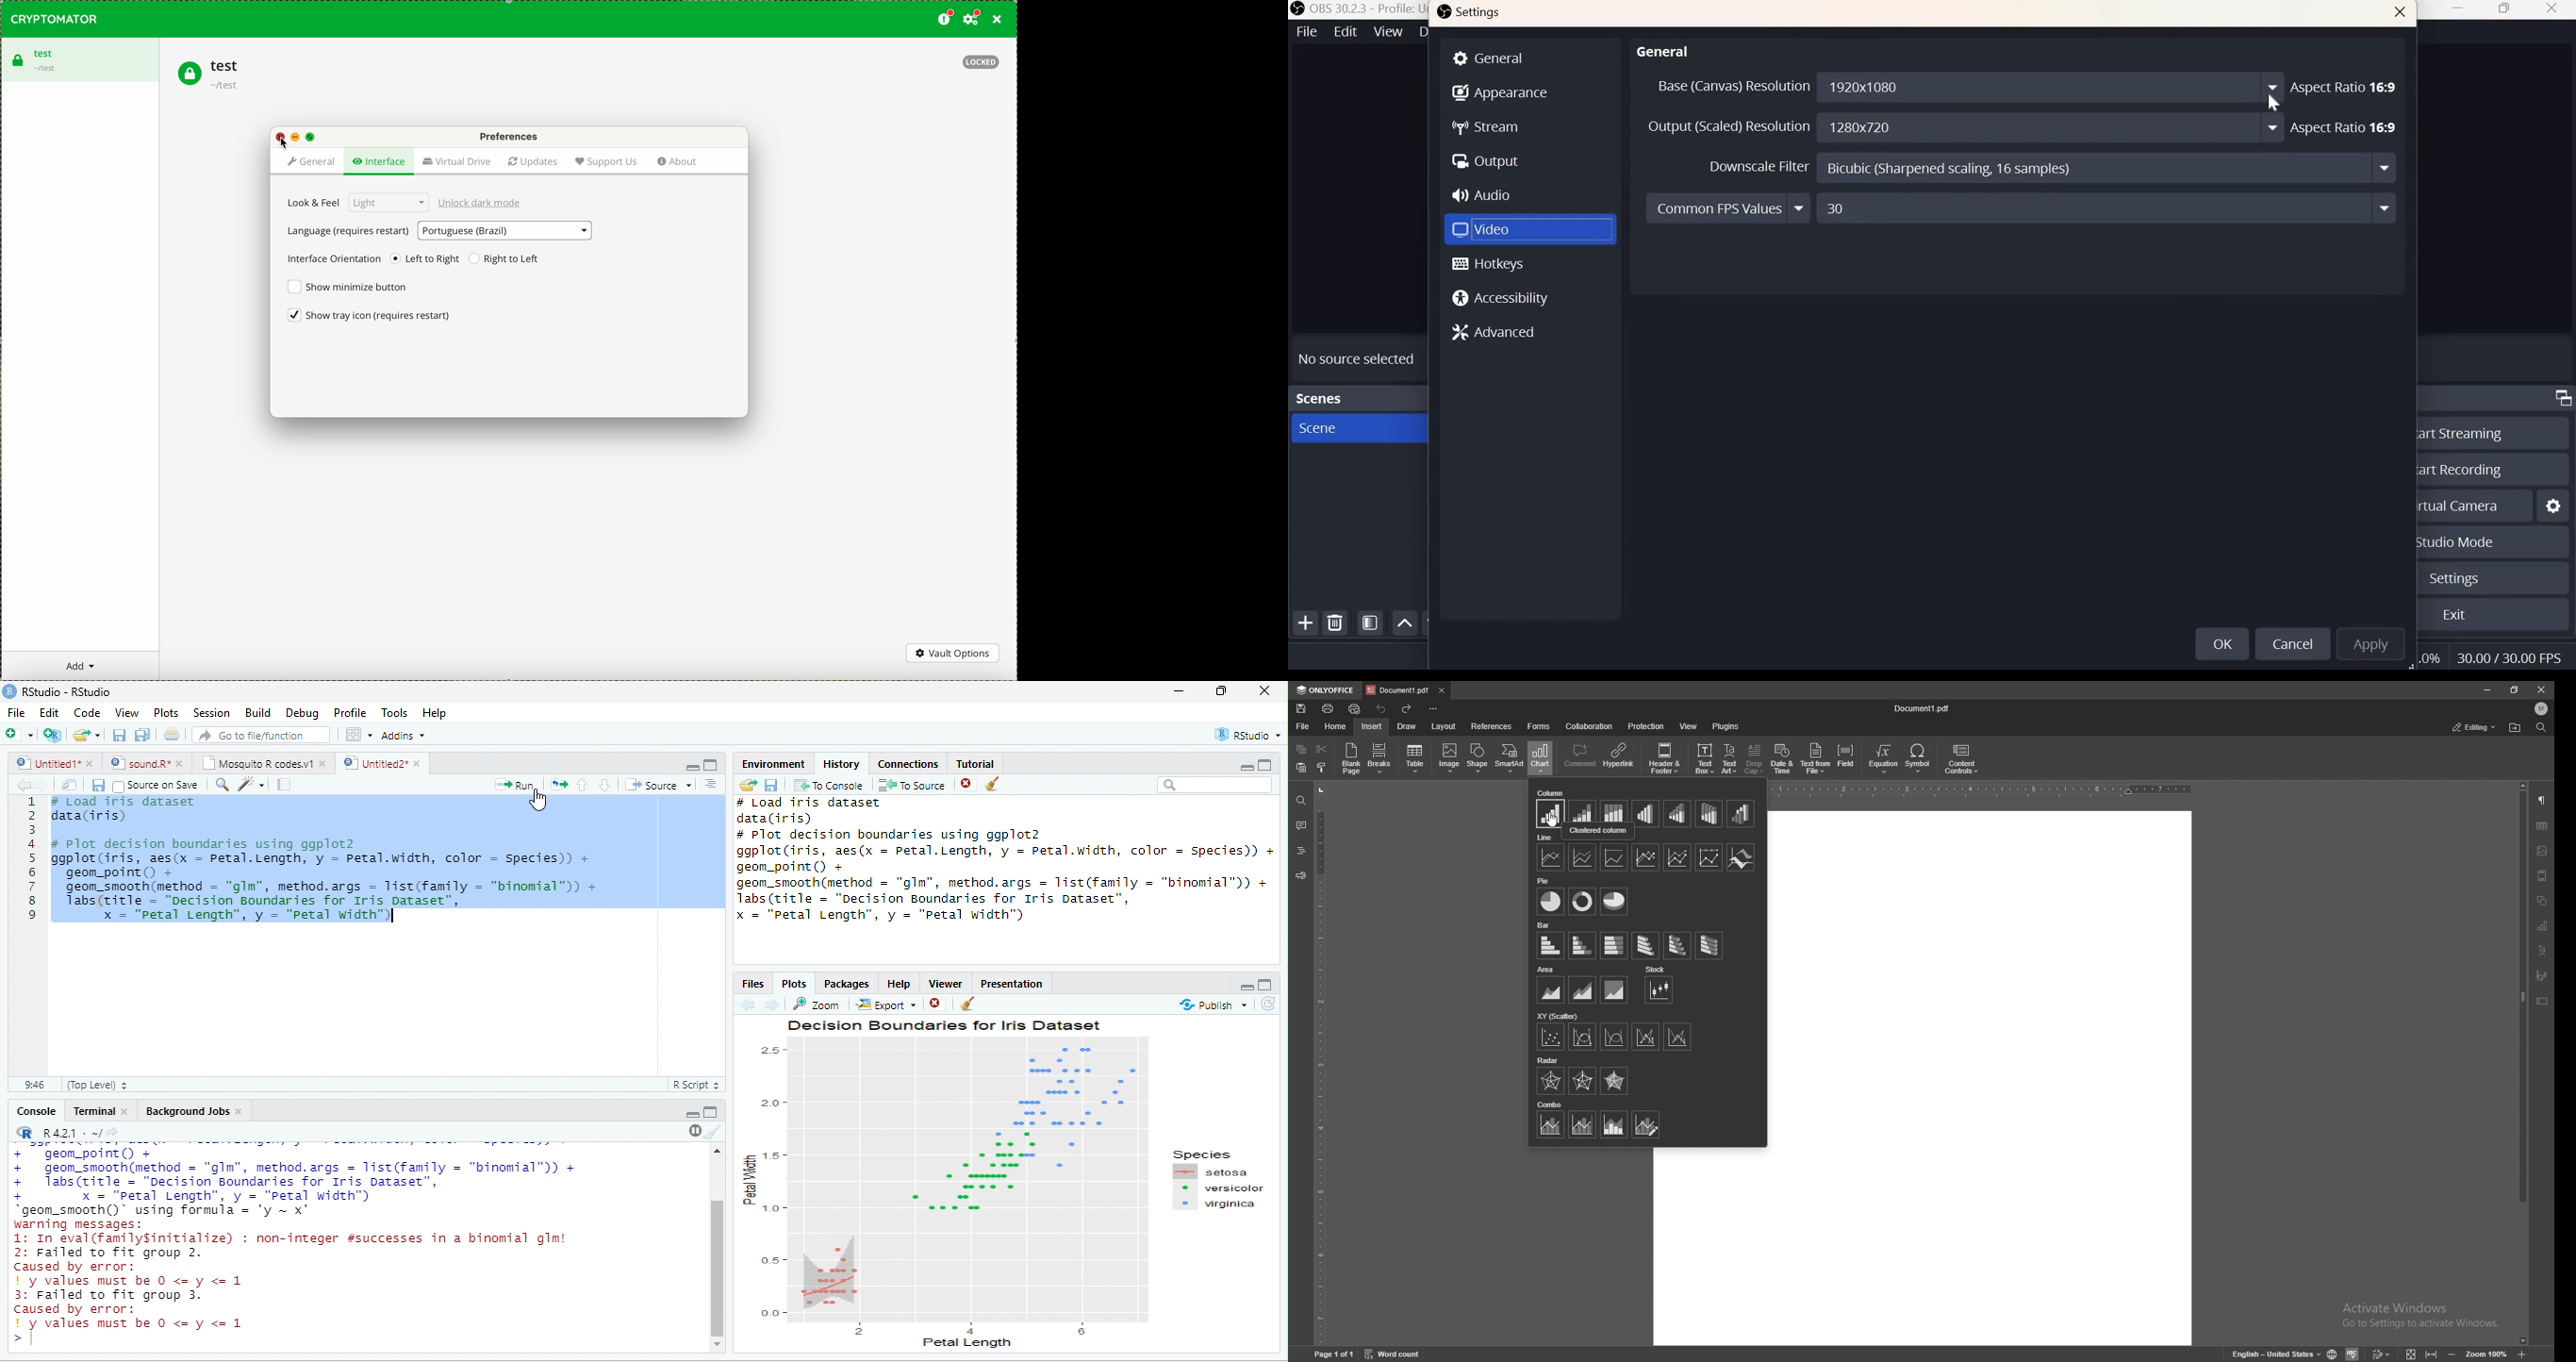 The image size is (2576, 1372). What do you see at coordinates (1215, 784) in the screenshot?
I see `search bar` at bounding box center [1215, 784].